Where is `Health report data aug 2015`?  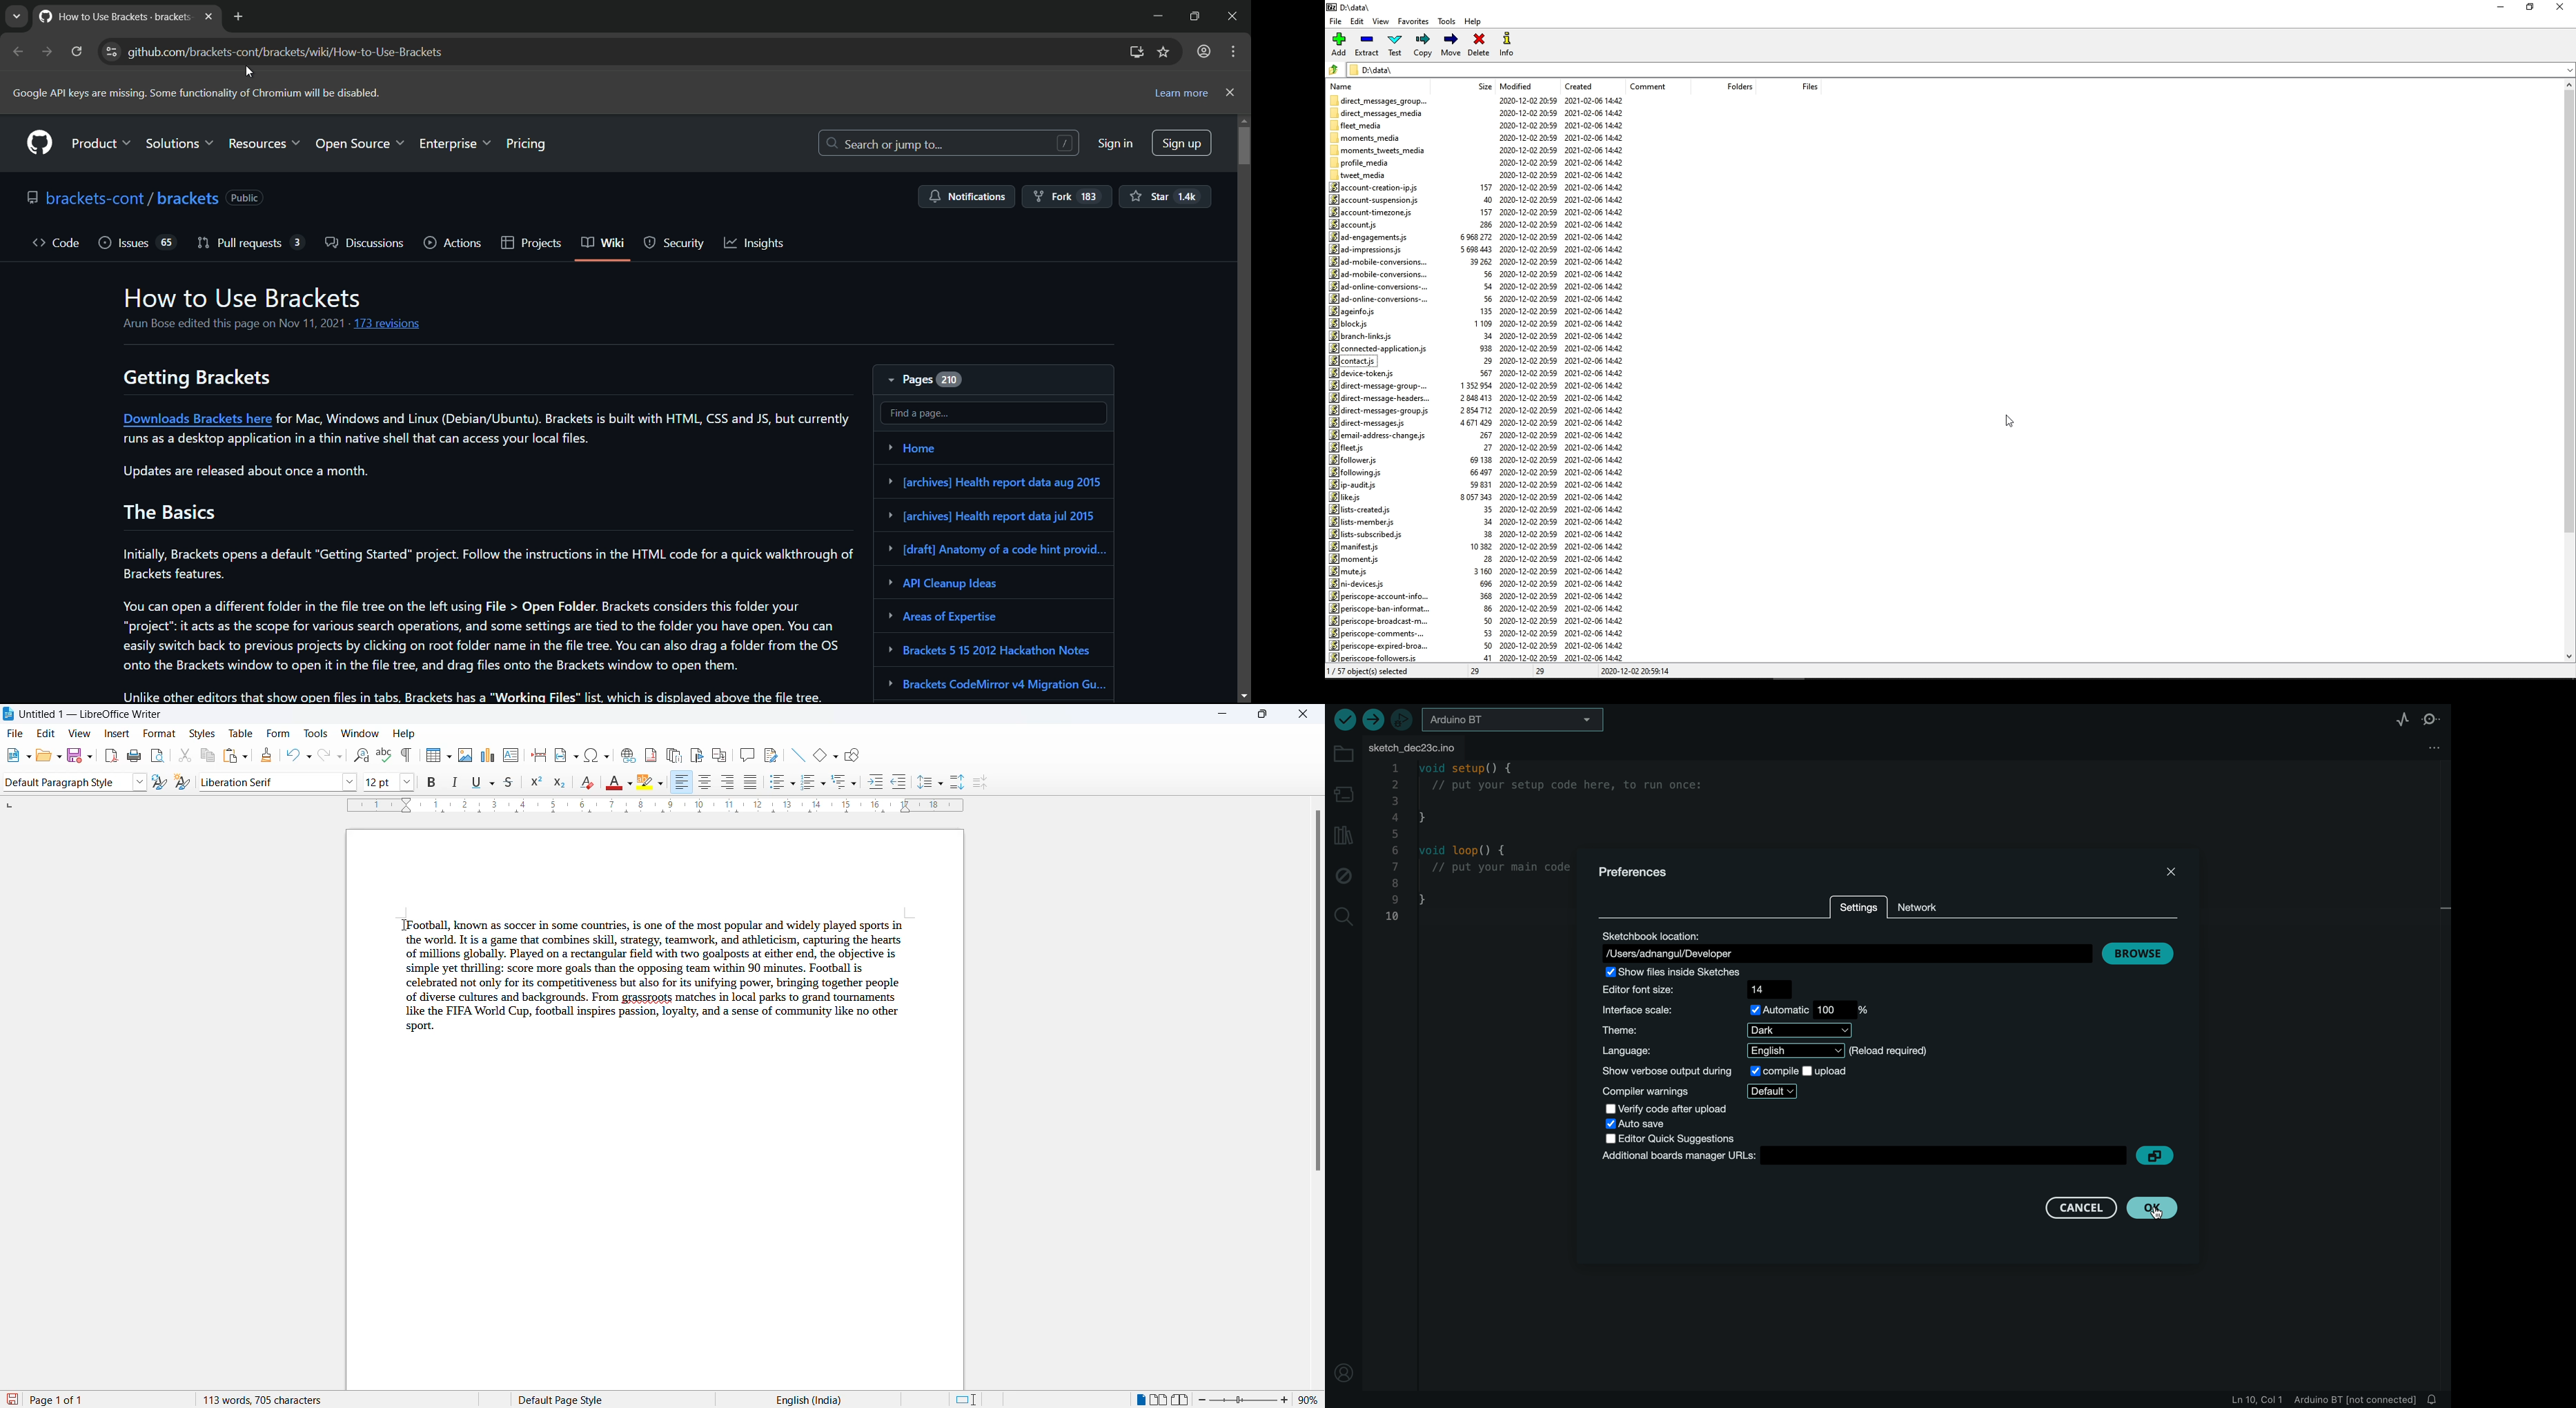 Health report data aug 2015 is located at coordinates (995, 484).